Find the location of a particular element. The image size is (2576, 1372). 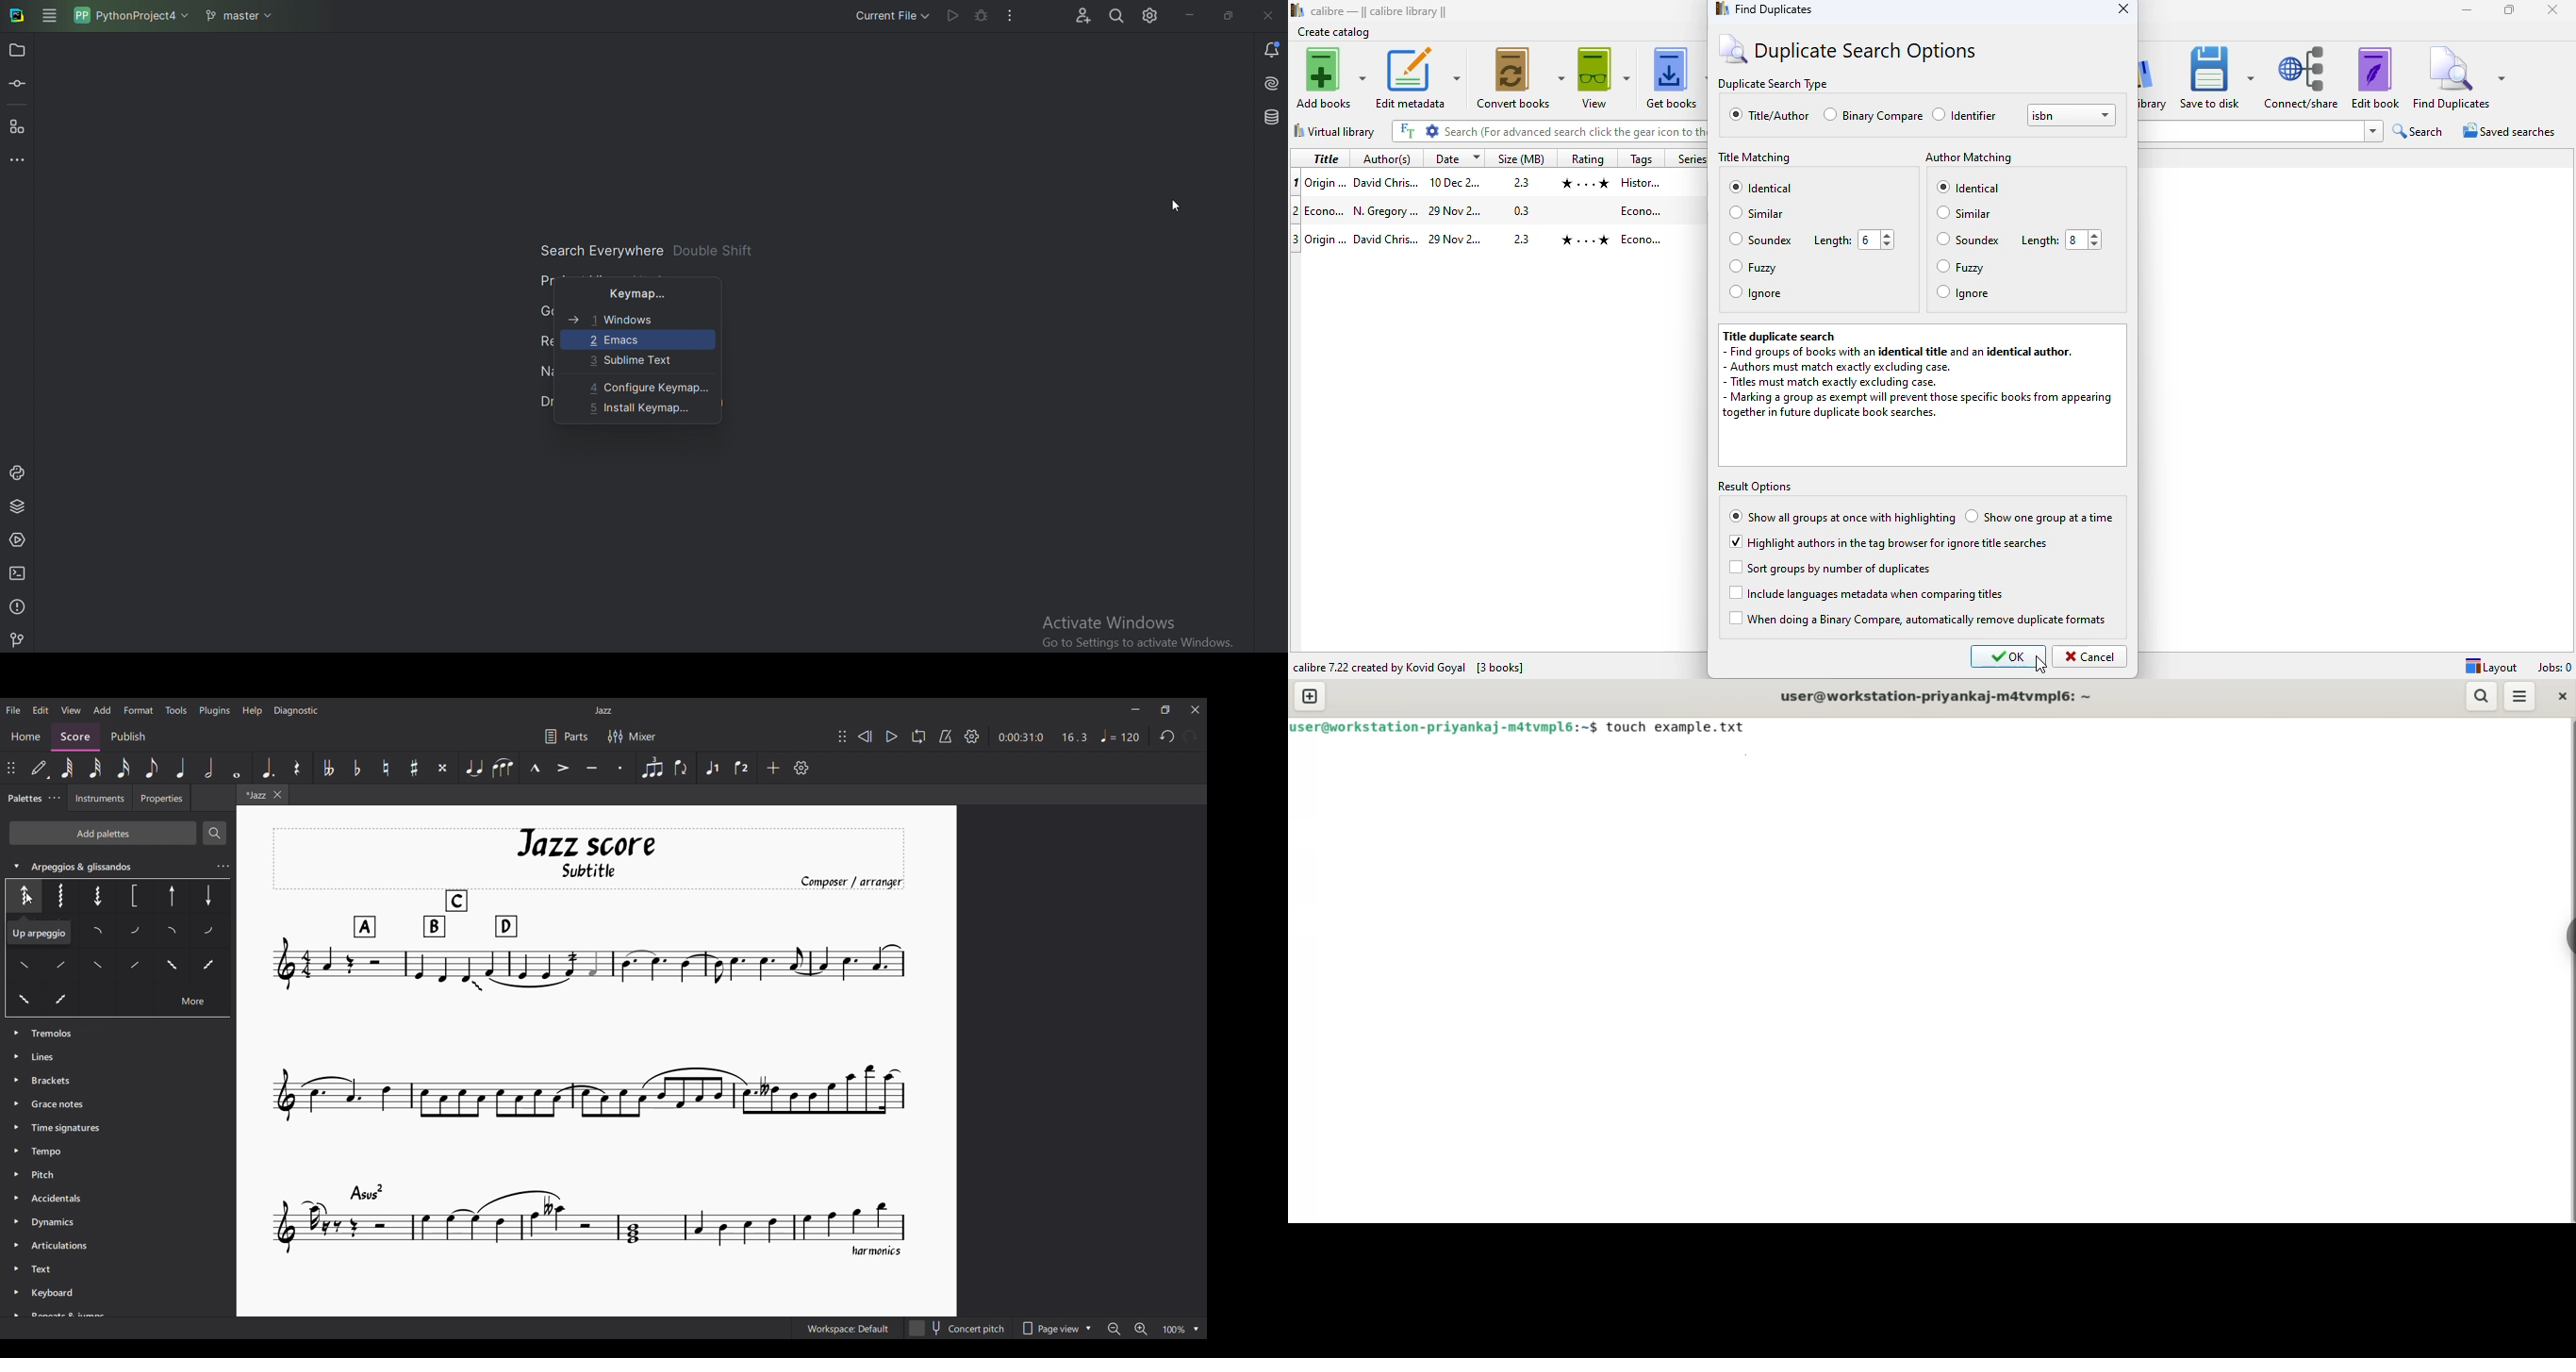

windows is located at coordinates (621, 321).